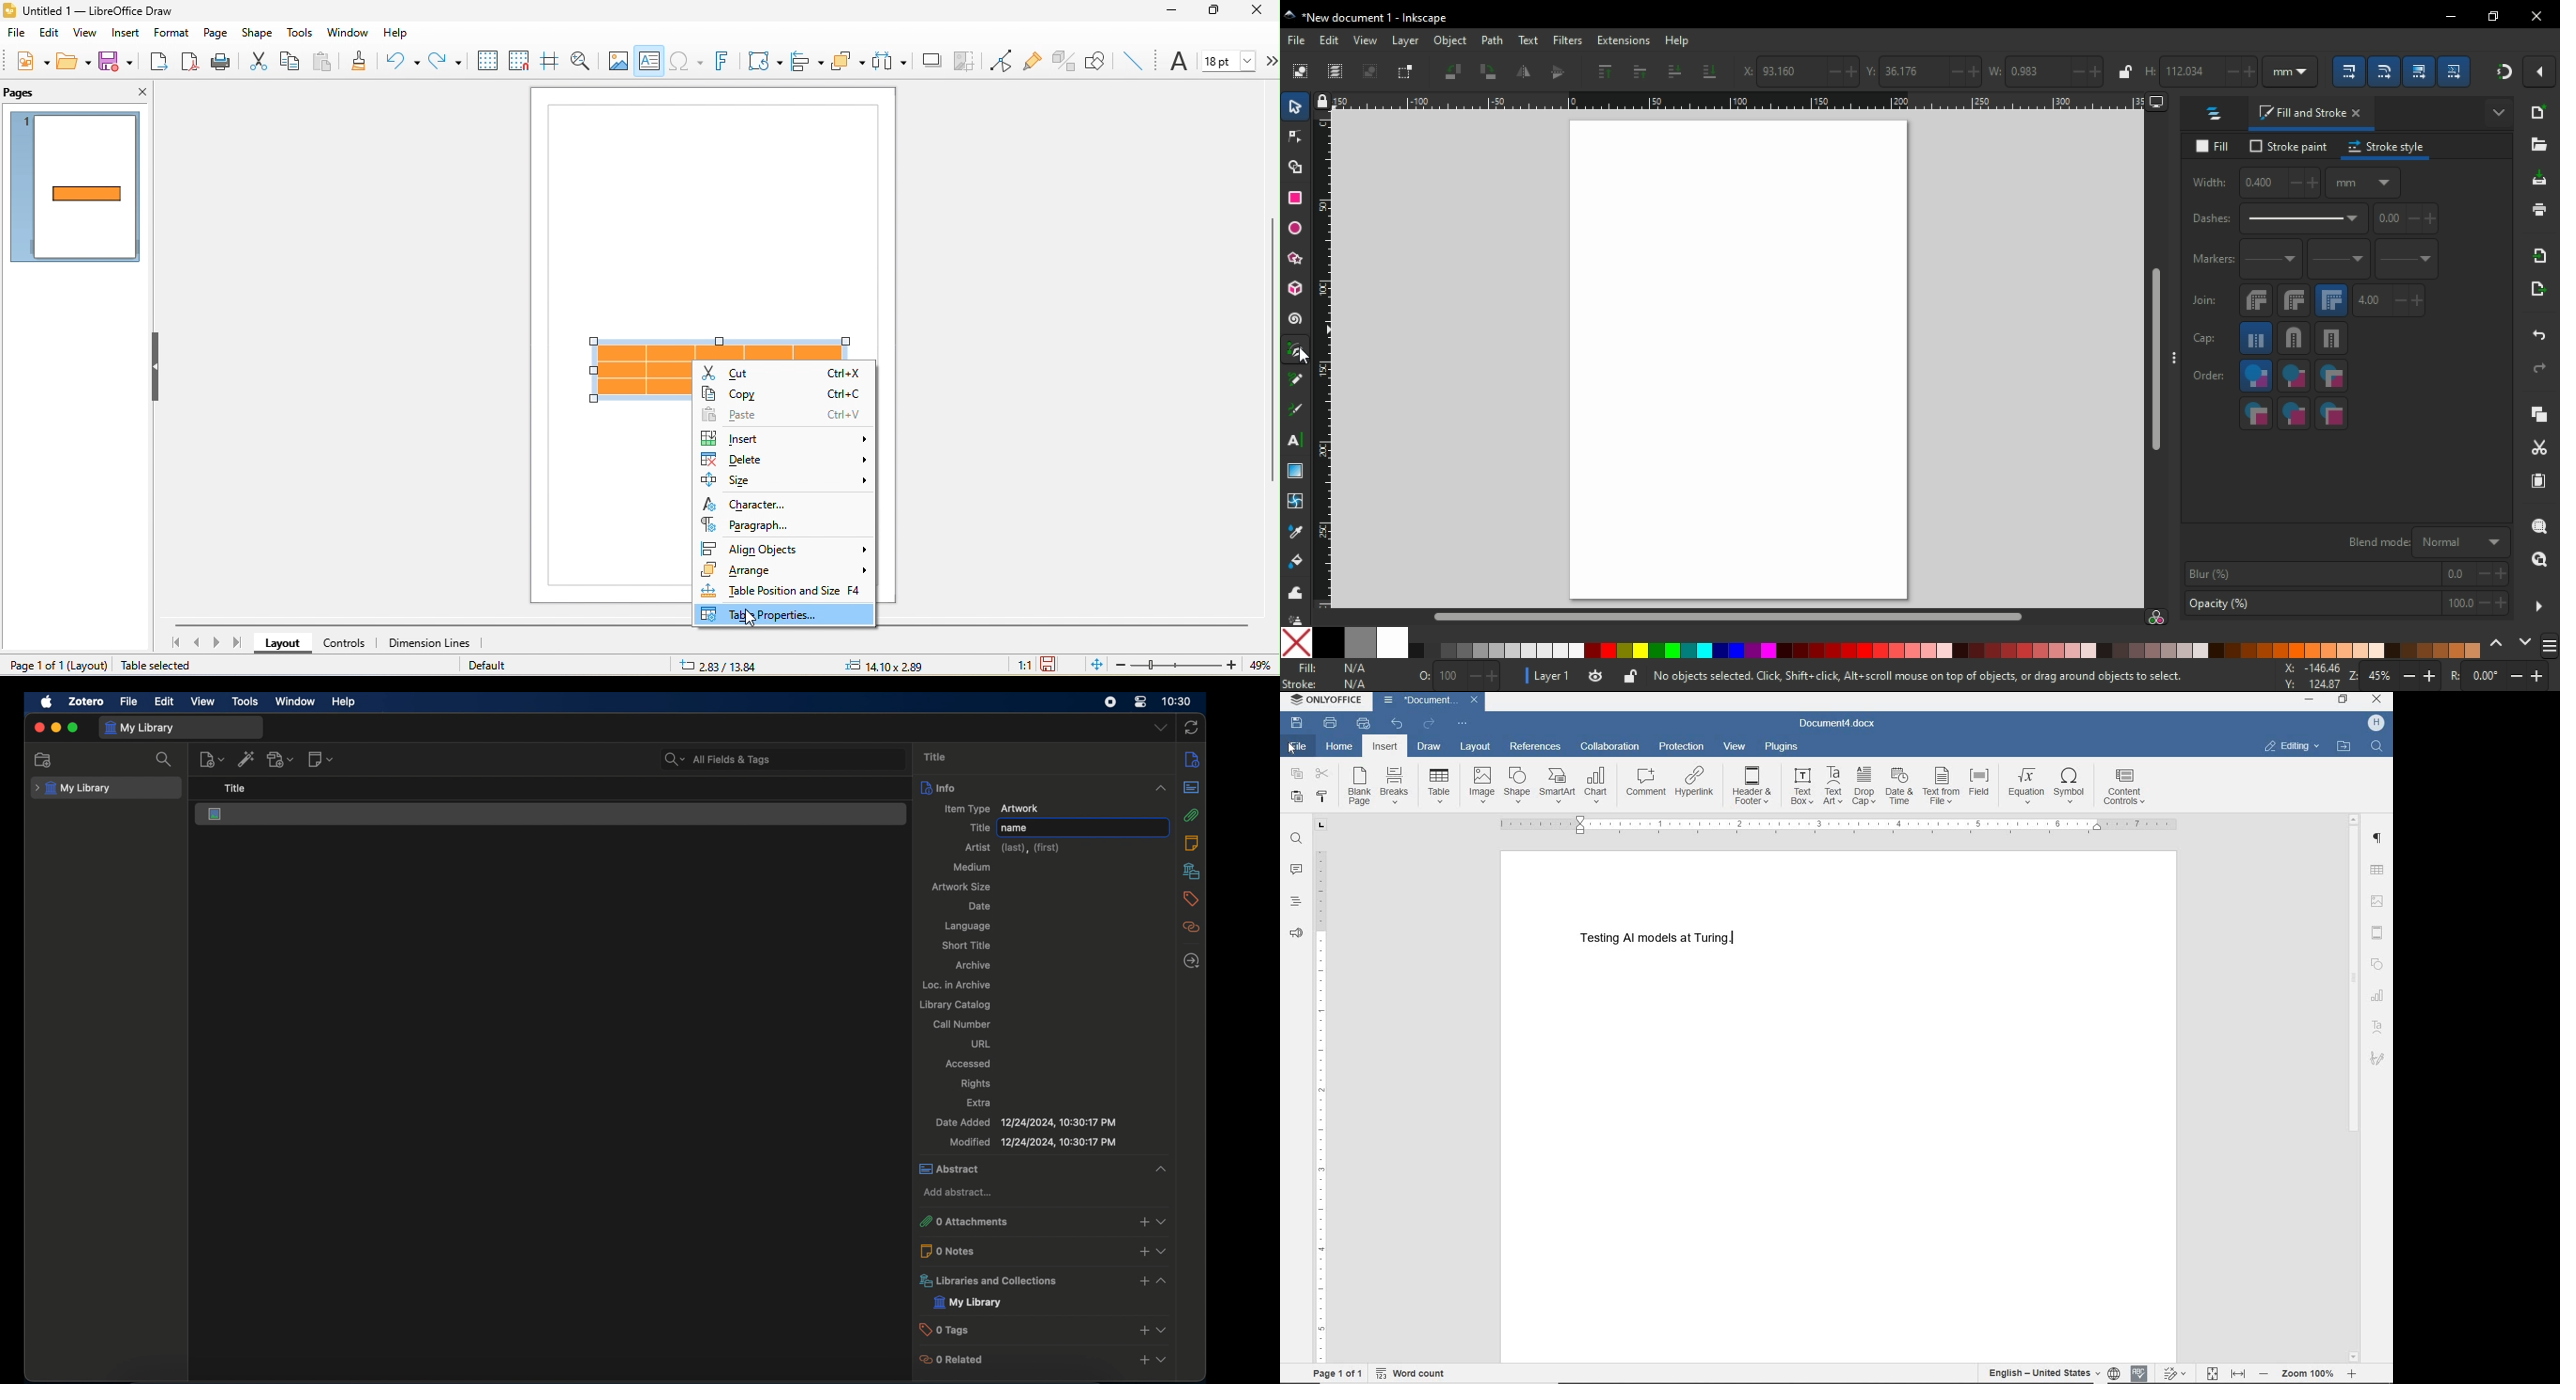 Image resolution: width=2576 pixels, height=1400 pixels. What do you see at coordinates (1408, 40) in the screenshot?
I see `layer` at bounding box center [1408, 40].